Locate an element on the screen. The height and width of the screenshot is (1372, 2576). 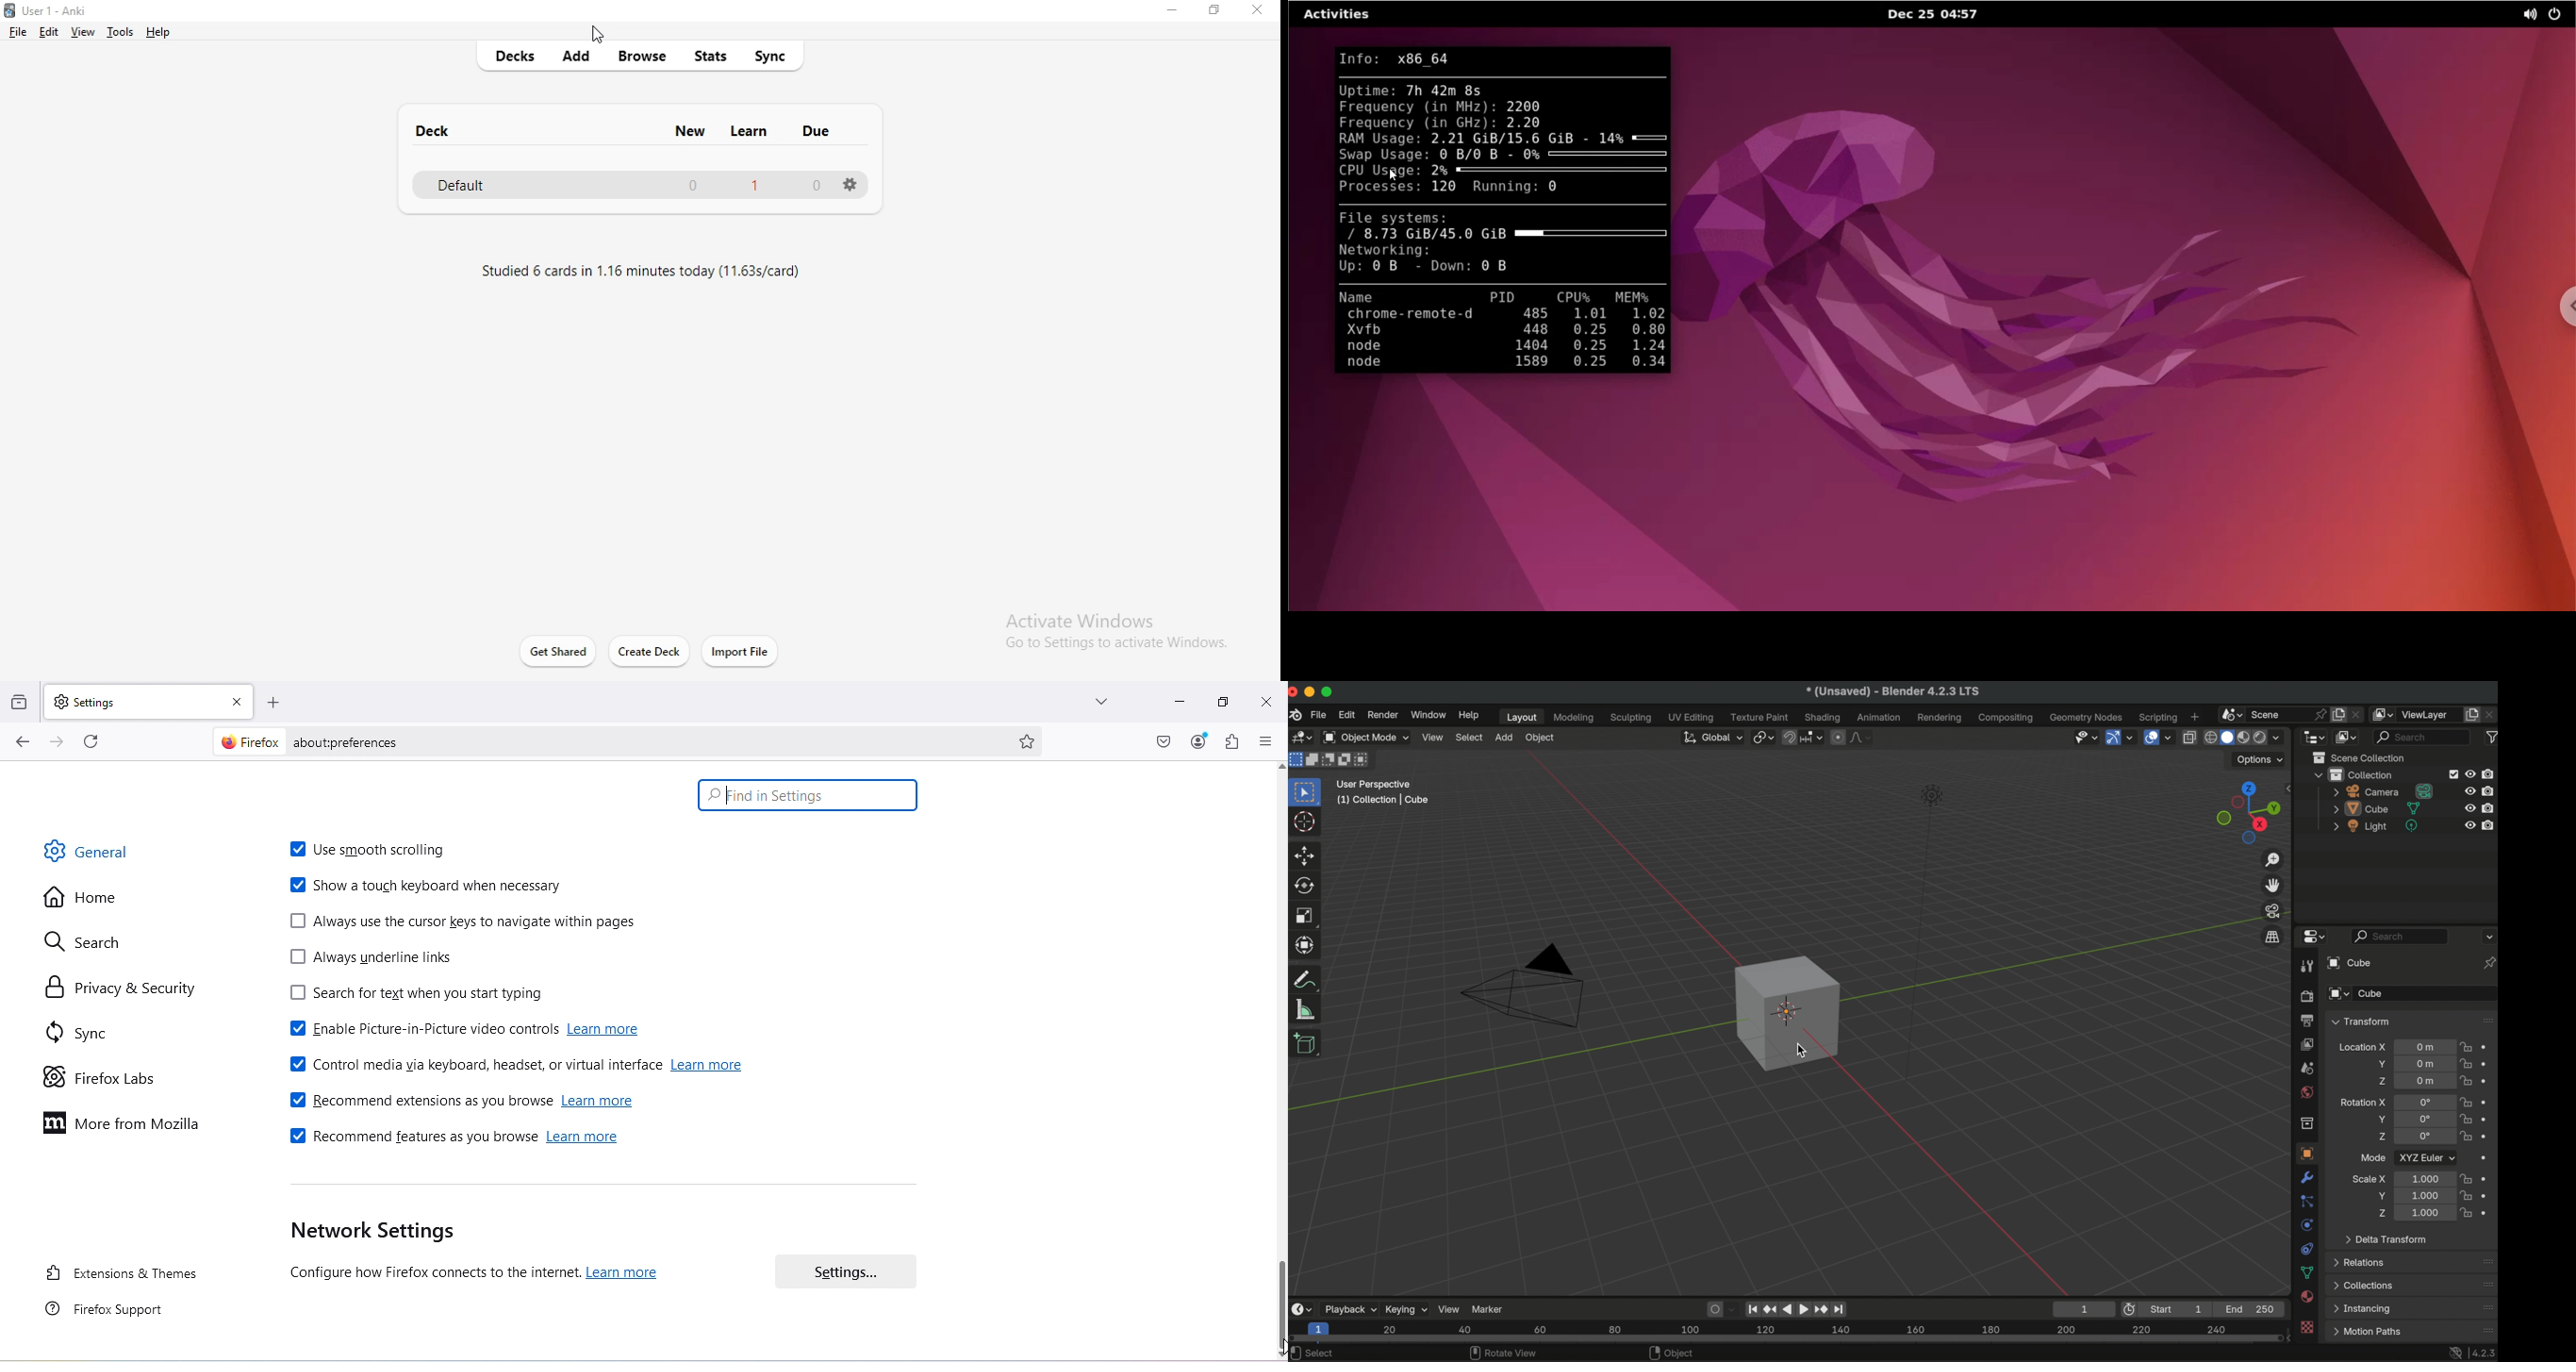
animate property is located at coordinates (2486, 1178).